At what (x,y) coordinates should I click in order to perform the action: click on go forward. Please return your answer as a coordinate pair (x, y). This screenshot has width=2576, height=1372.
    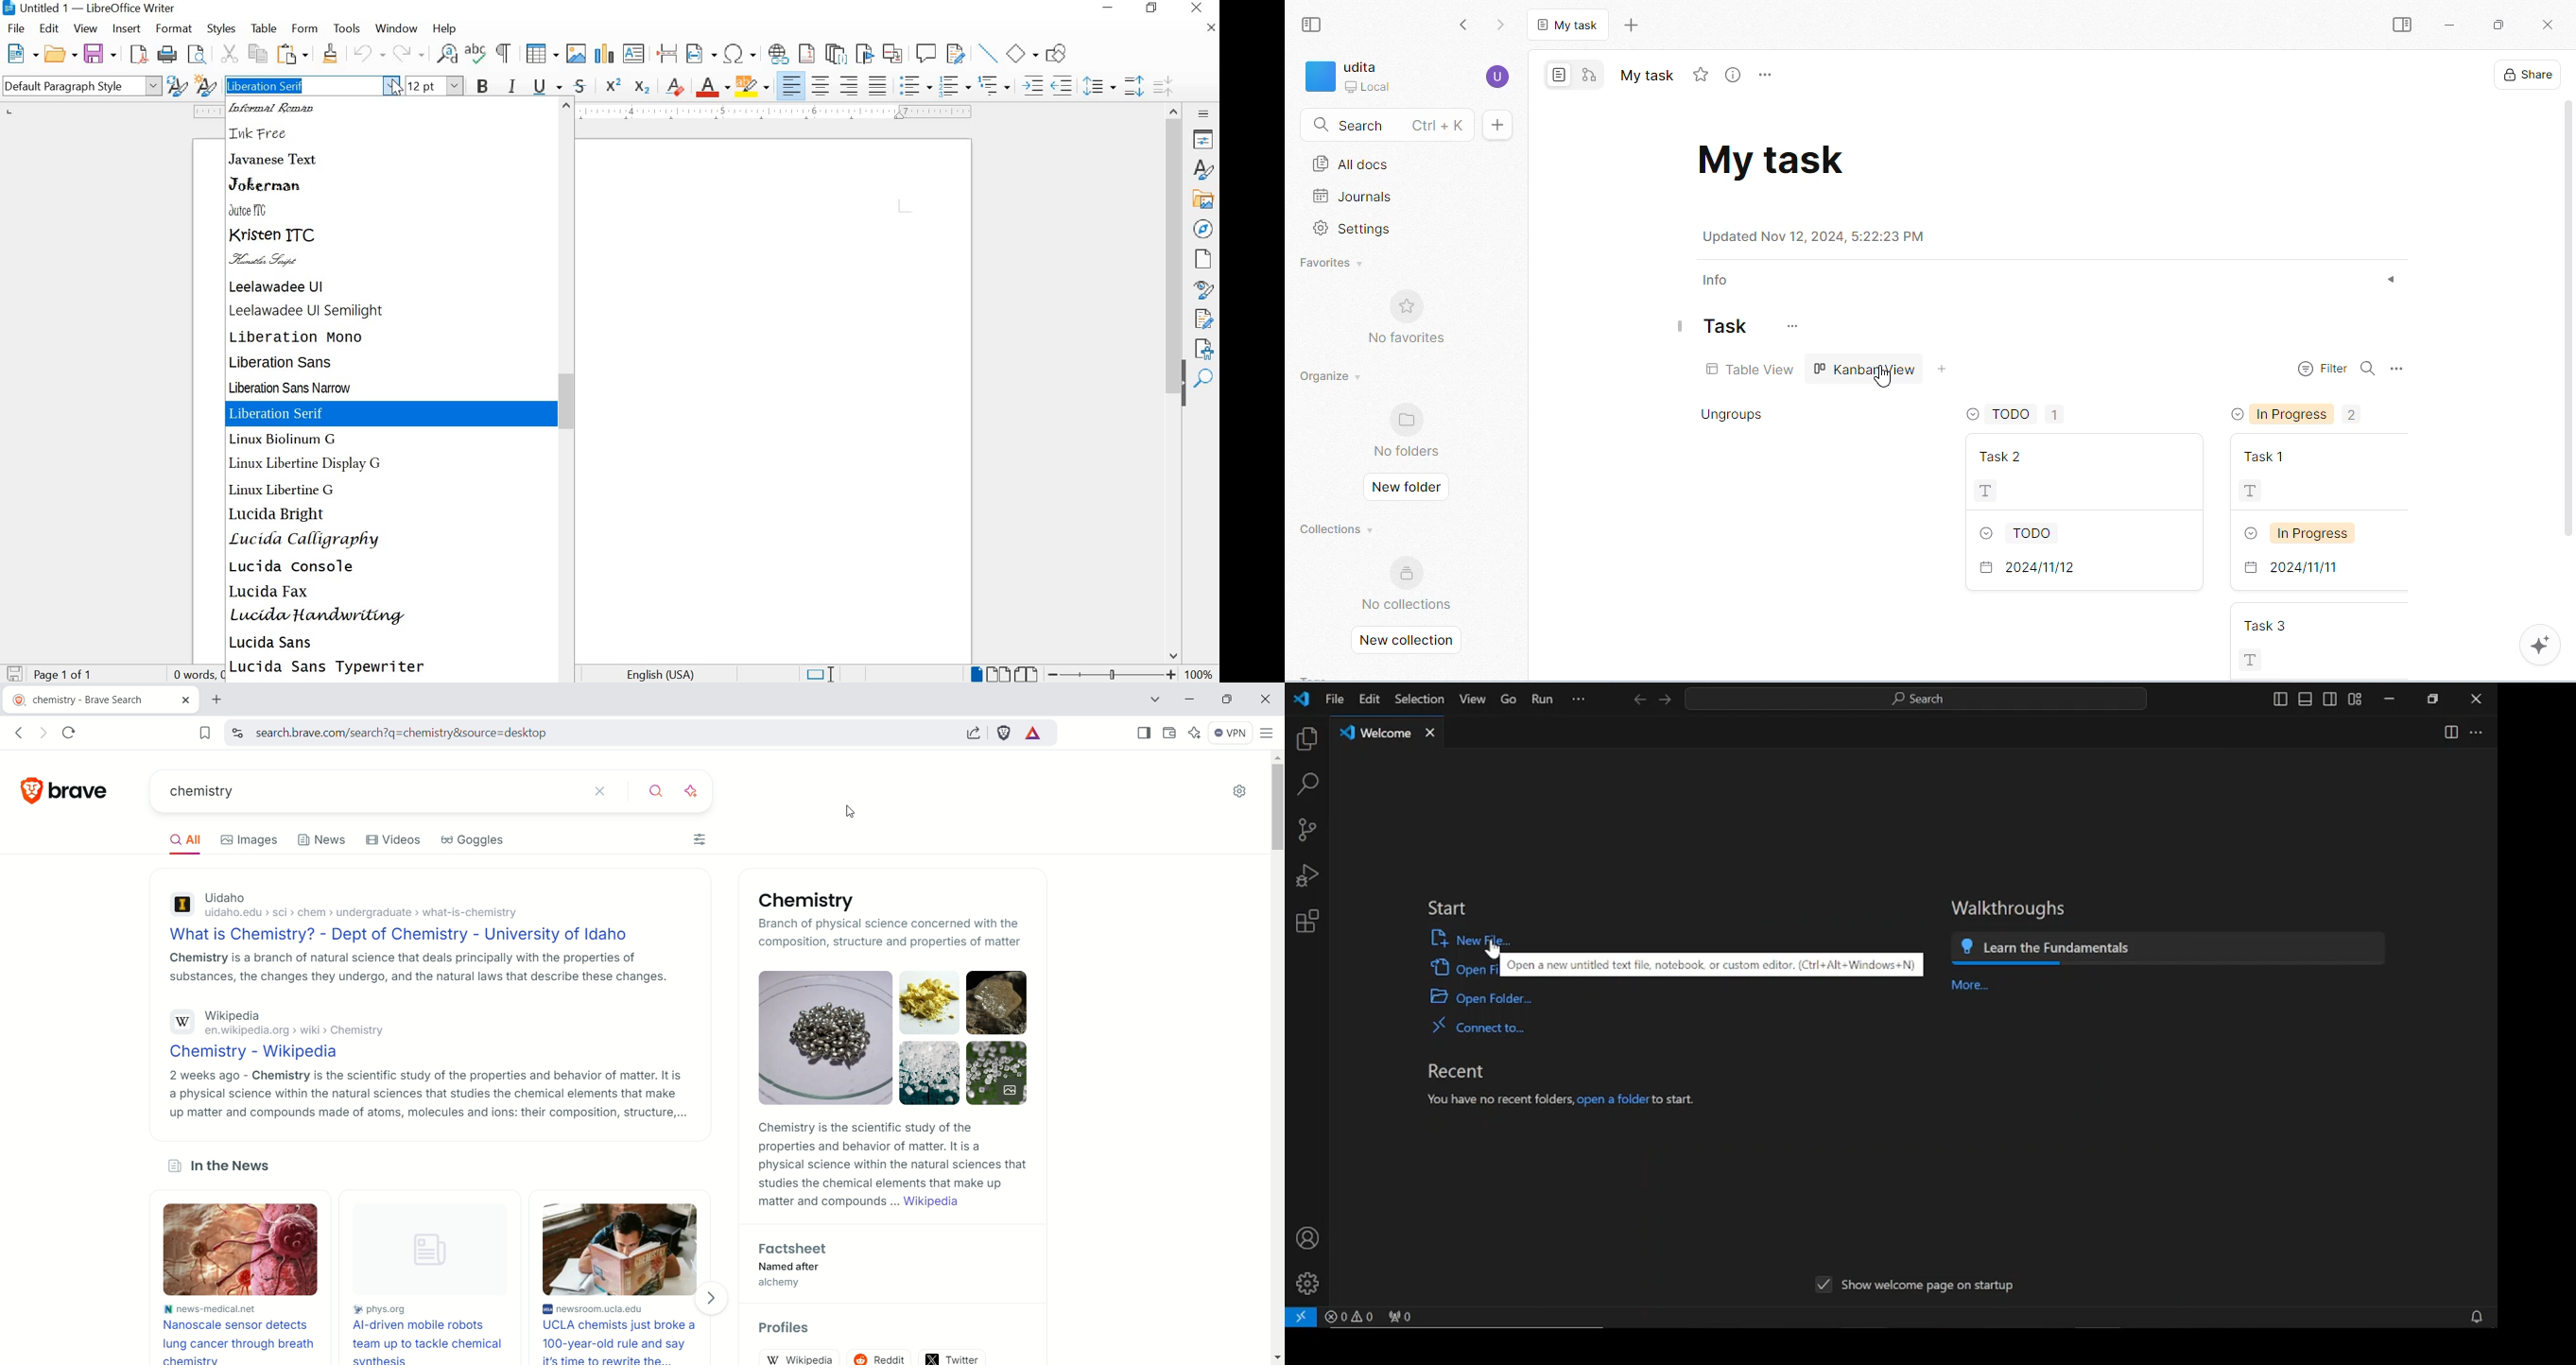
    Looking at the image, I should click on (1506, 24).